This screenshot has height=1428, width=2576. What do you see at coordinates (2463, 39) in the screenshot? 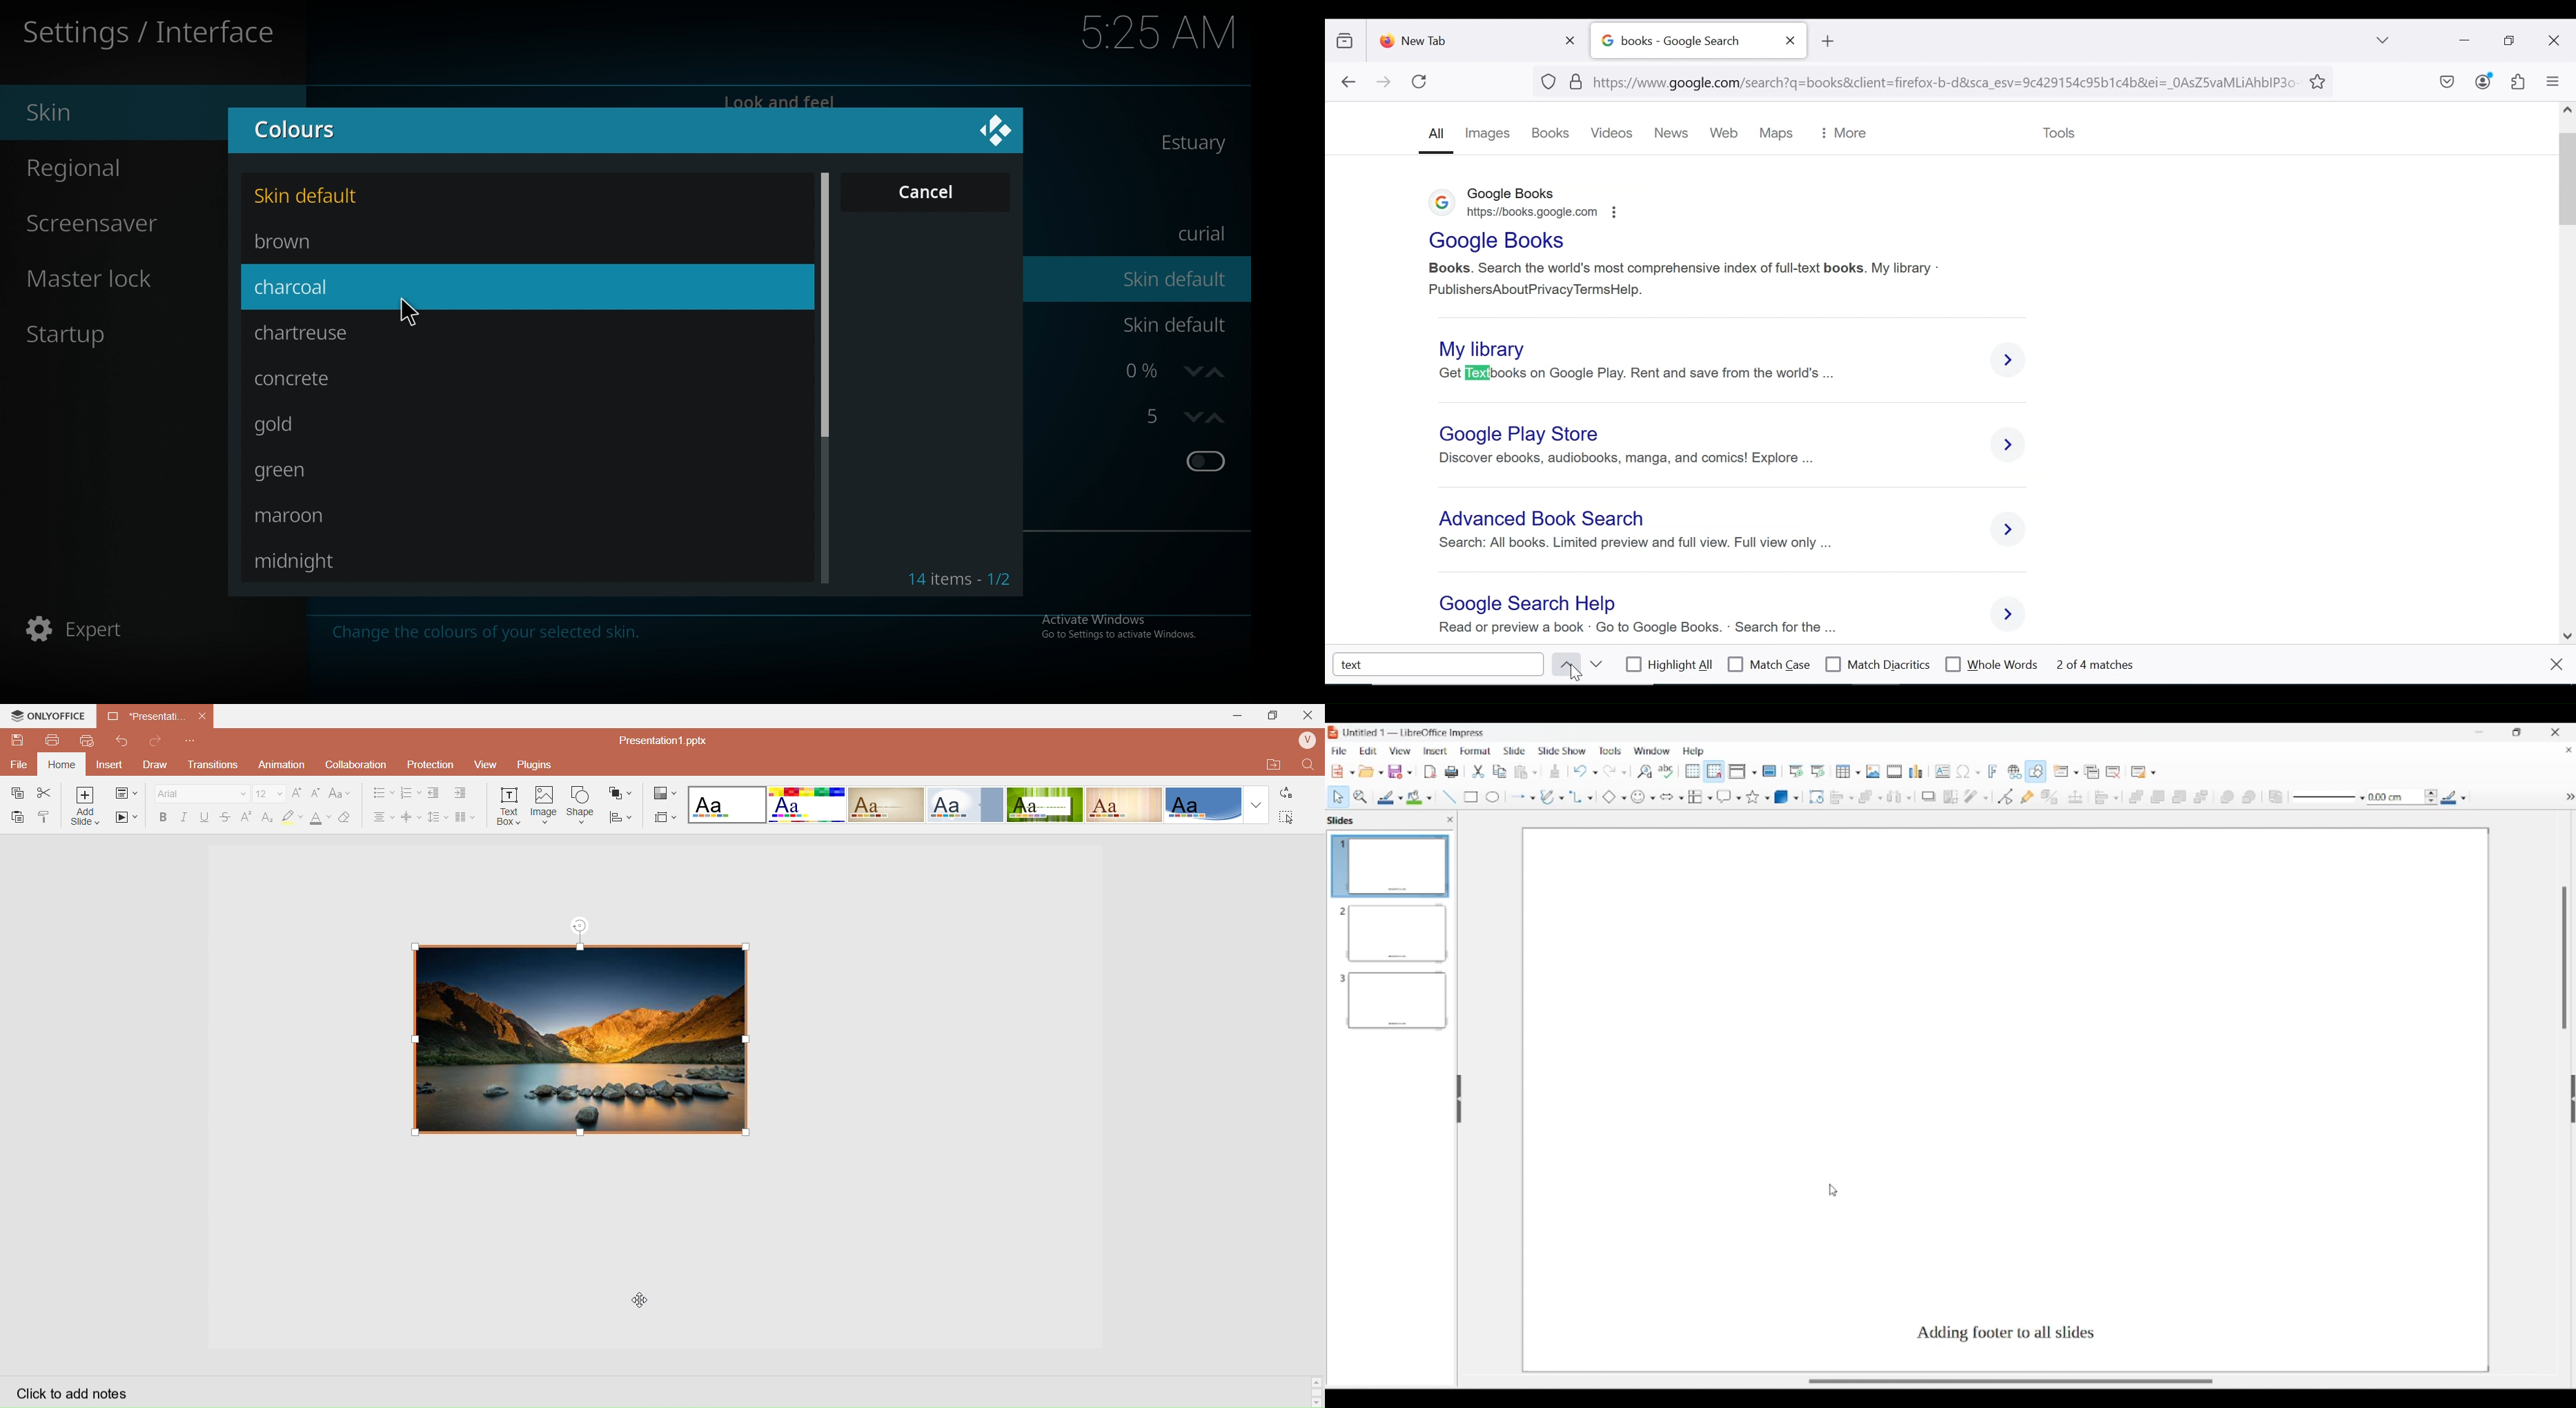
I see `minimize` at bounding box center [2463, 39].